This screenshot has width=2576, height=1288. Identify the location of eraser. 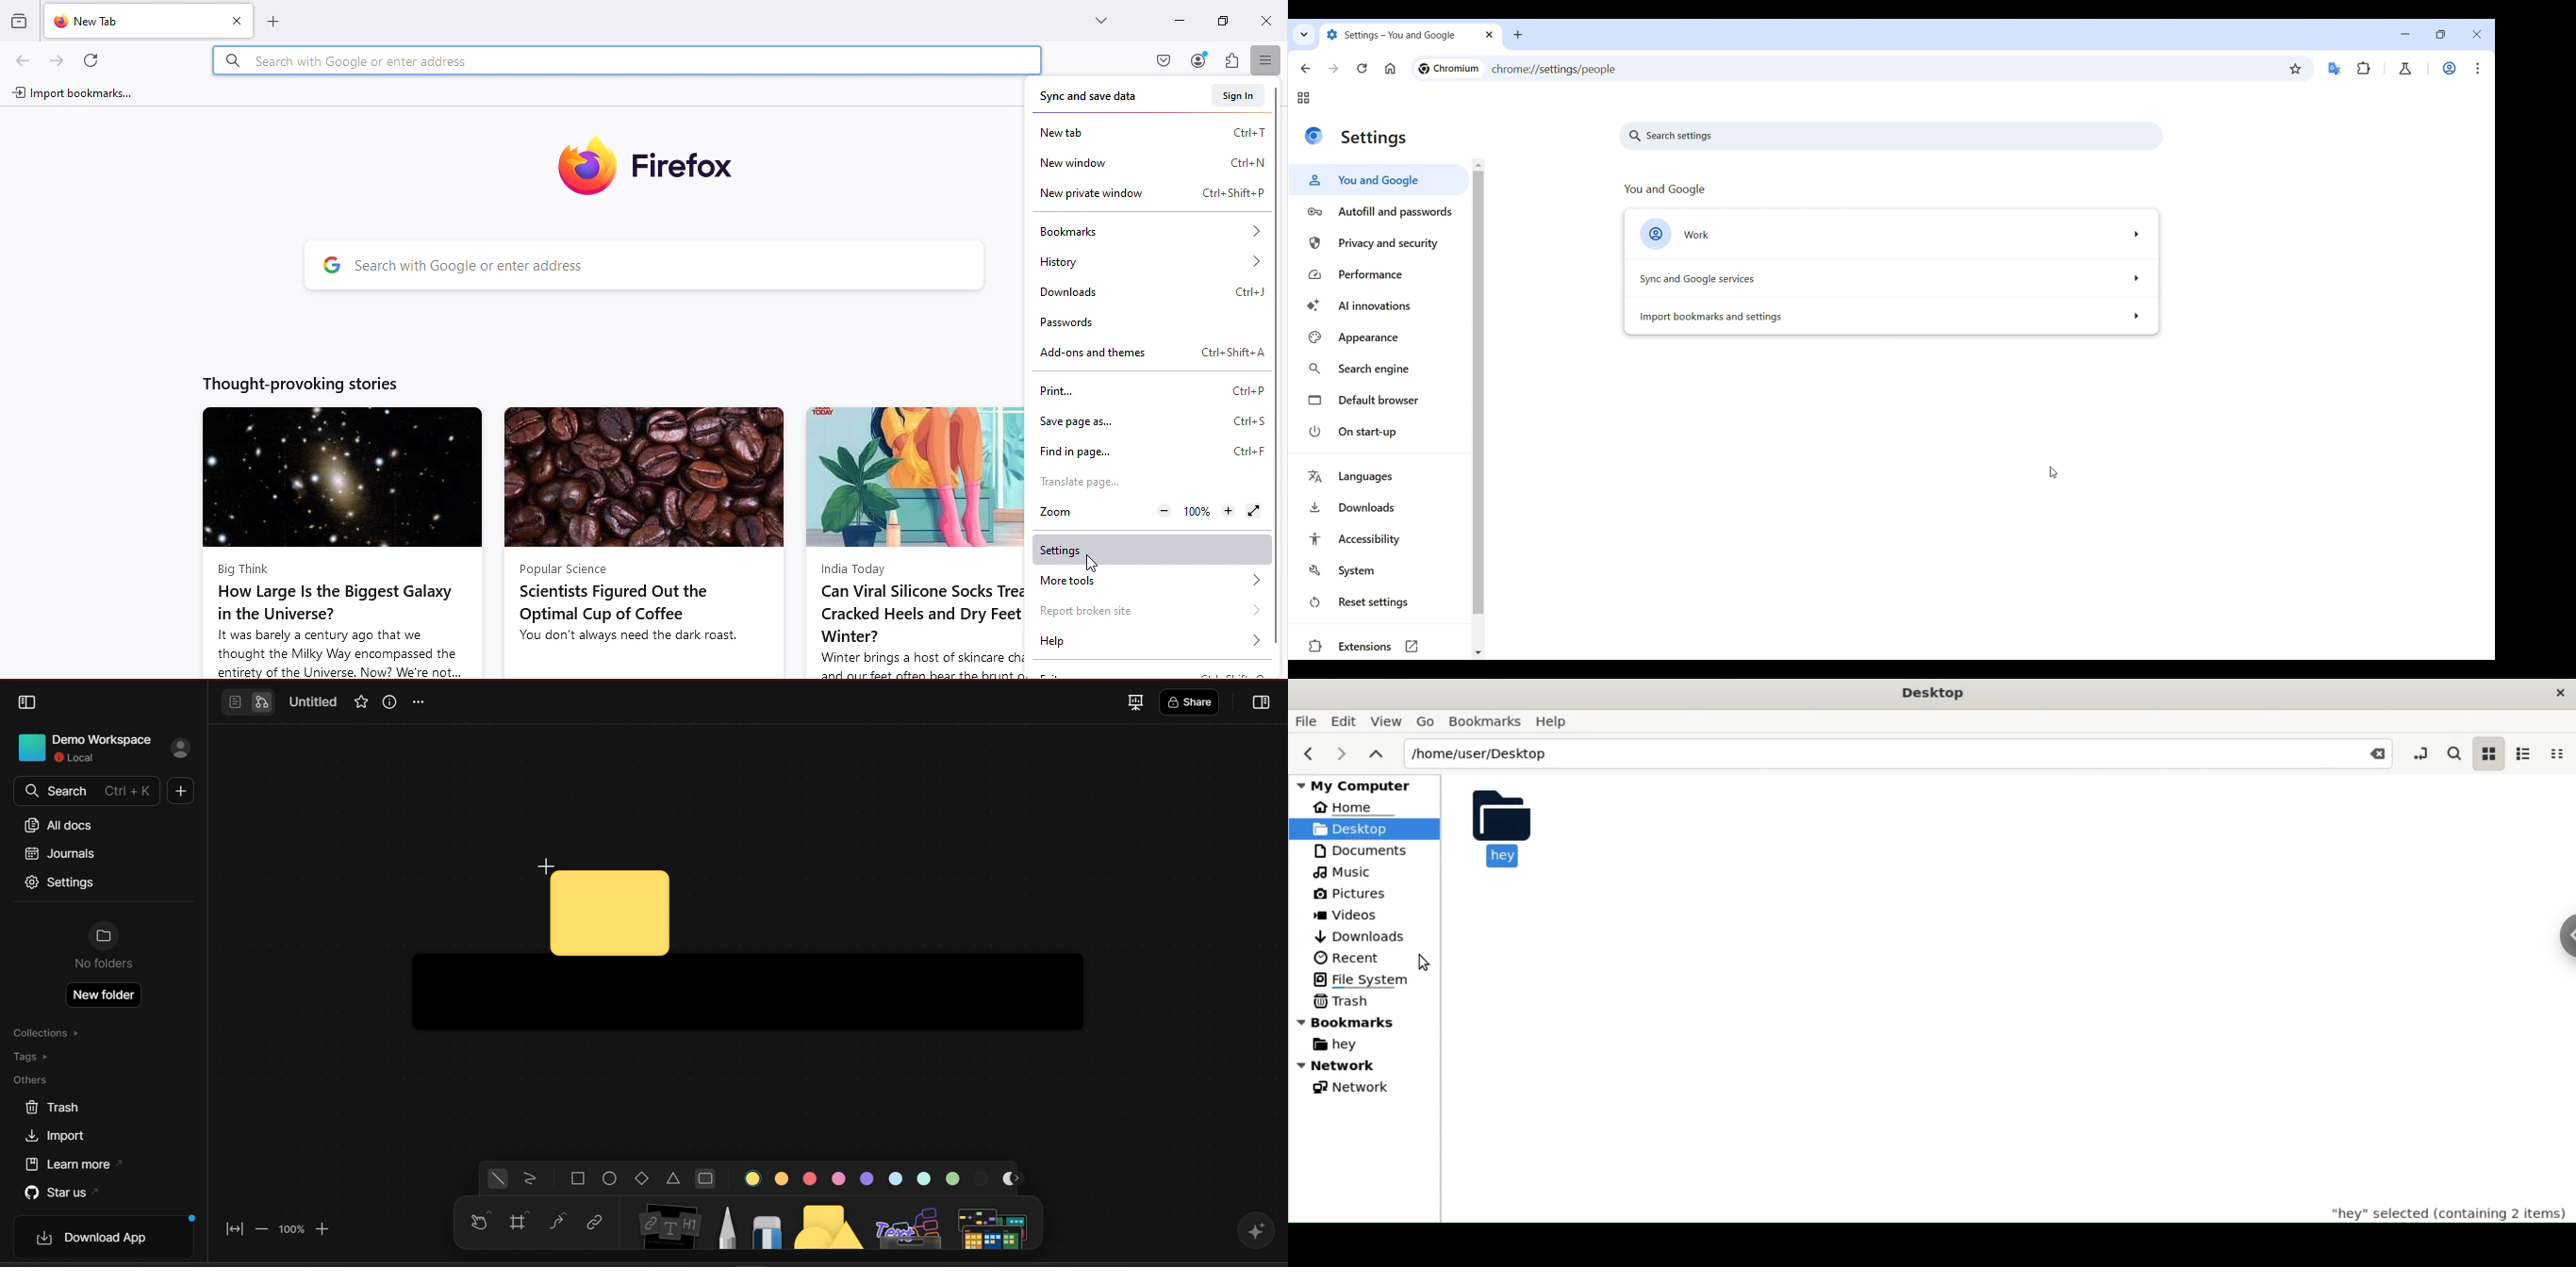
(767, 1229).